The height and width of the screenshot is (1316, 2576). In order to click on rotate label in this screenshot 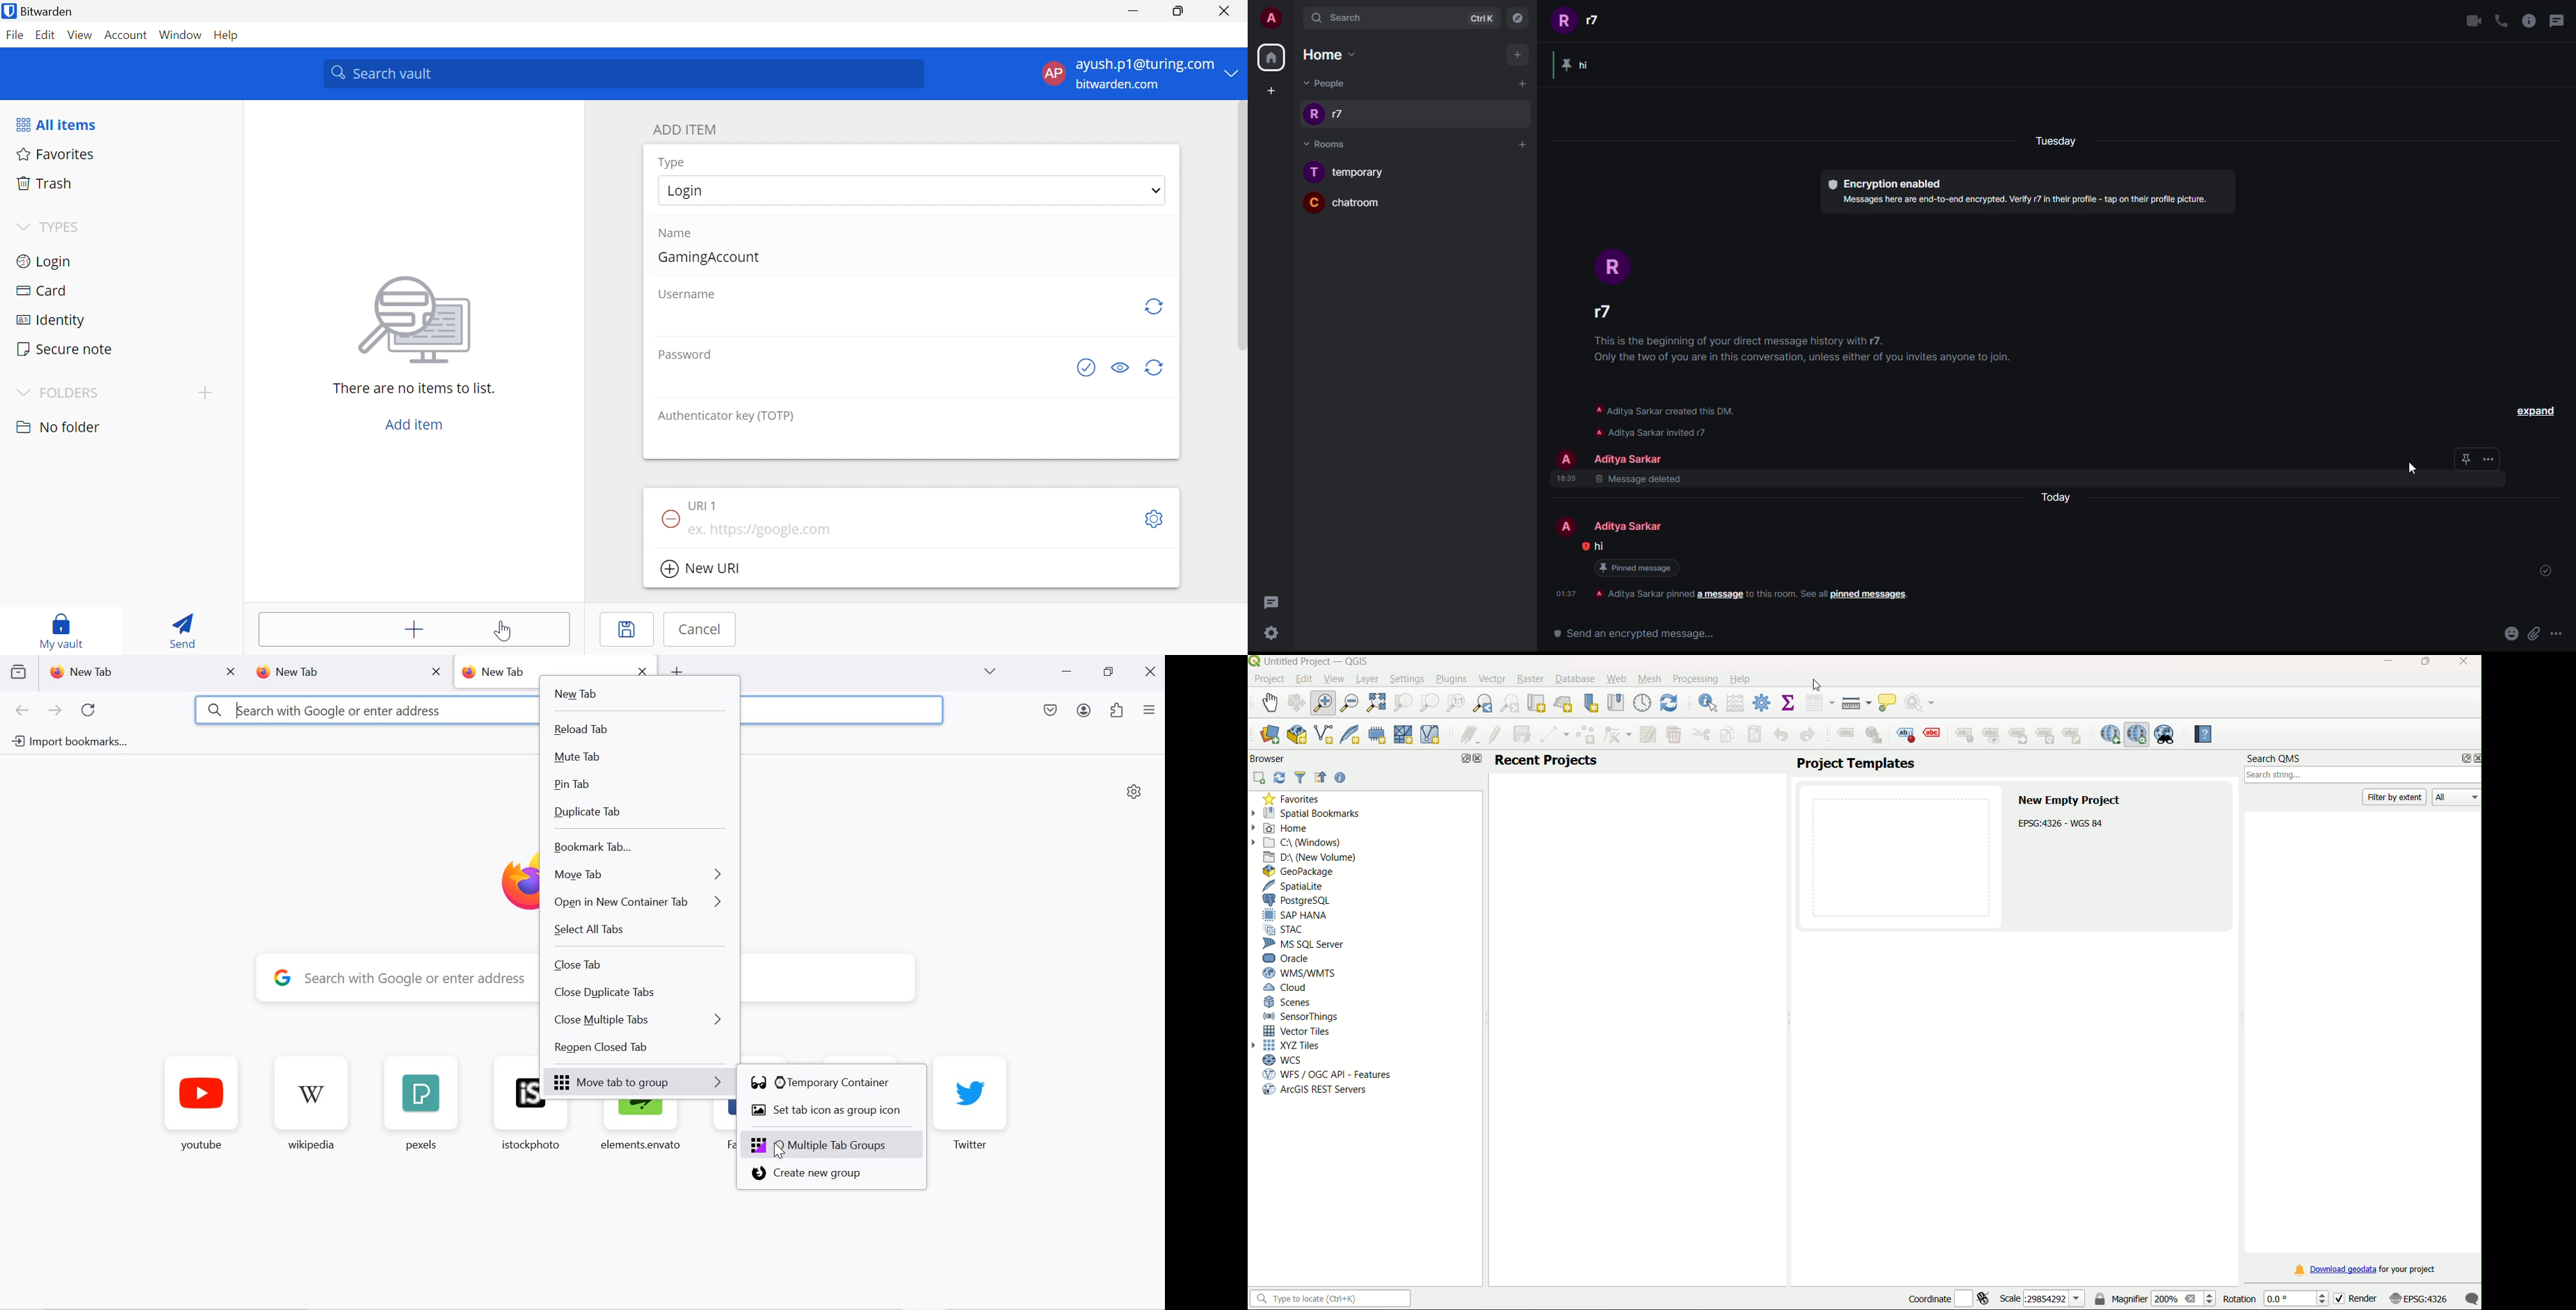, I will do `click(2048, 736)`.